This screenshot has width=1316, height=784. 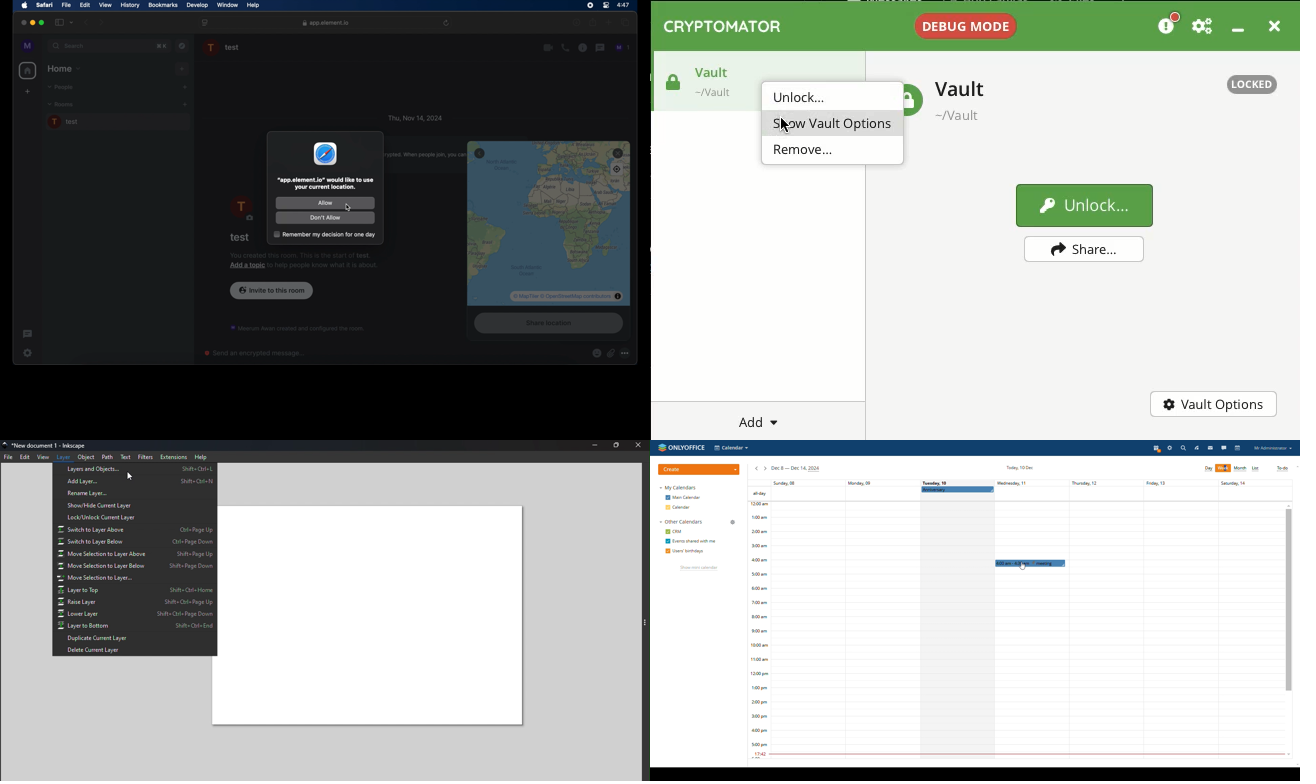 I want to click on Filters, so click(x=146, y=456).